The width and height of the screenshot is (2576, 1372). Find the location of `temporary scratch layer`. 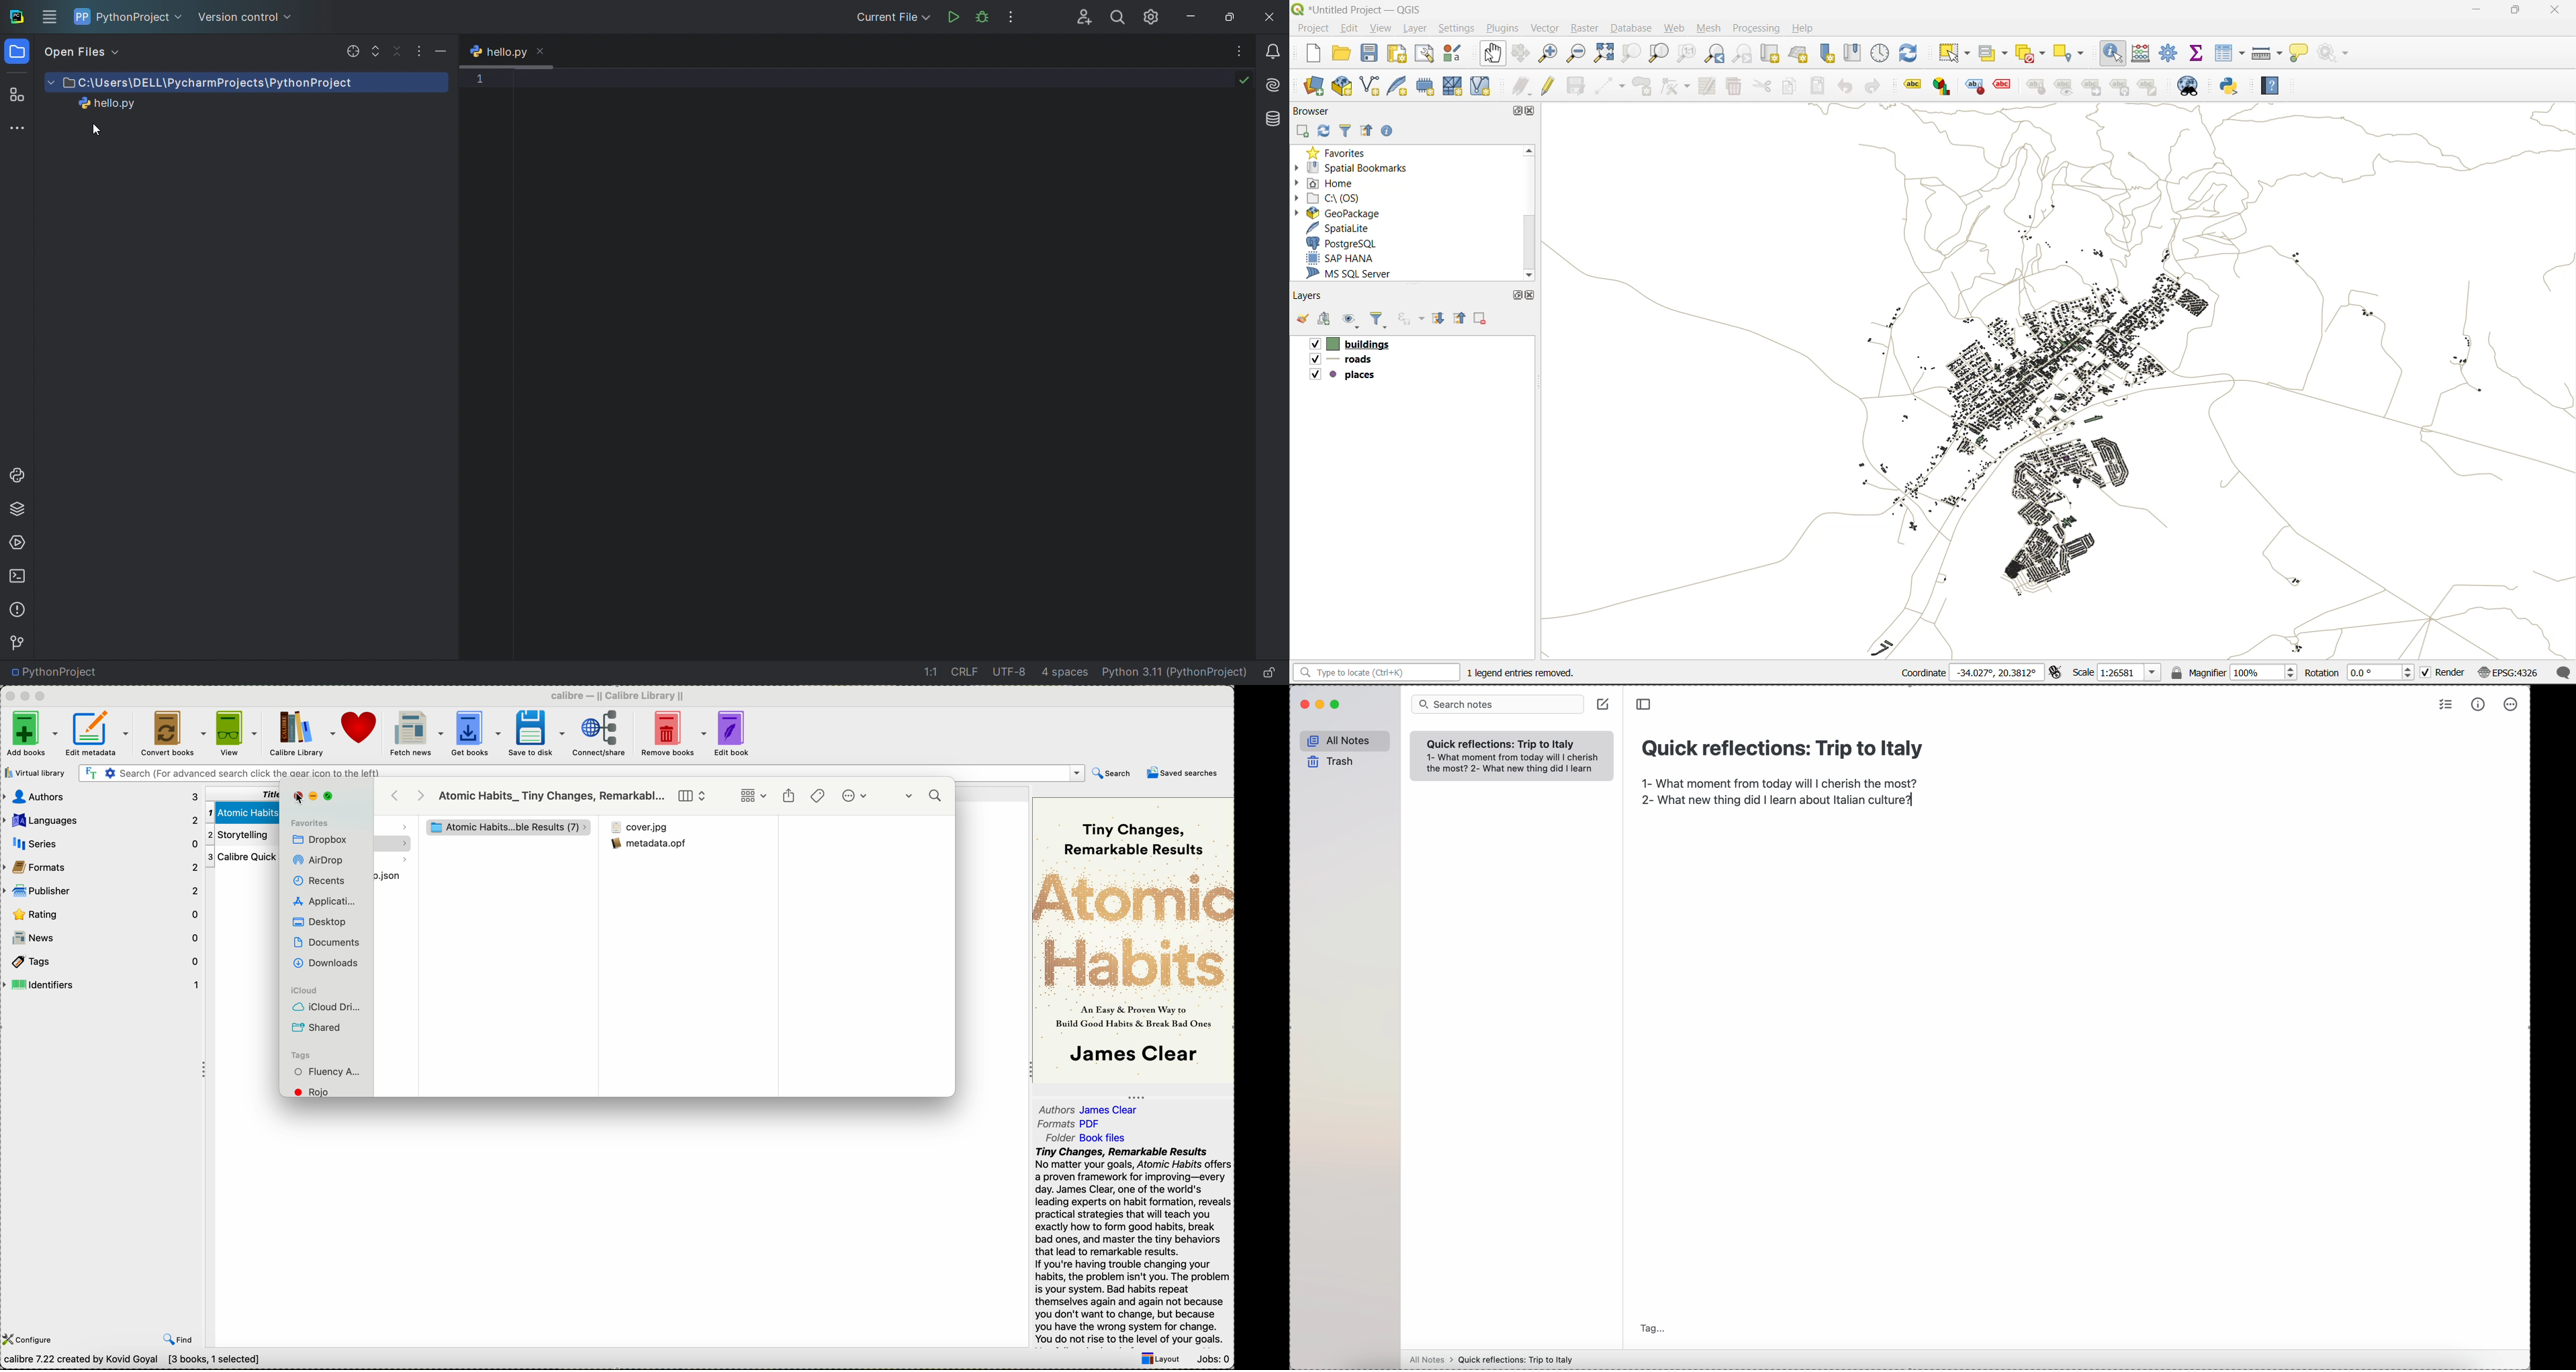

temporary scratch layer is located at coordinates (1425, 86).